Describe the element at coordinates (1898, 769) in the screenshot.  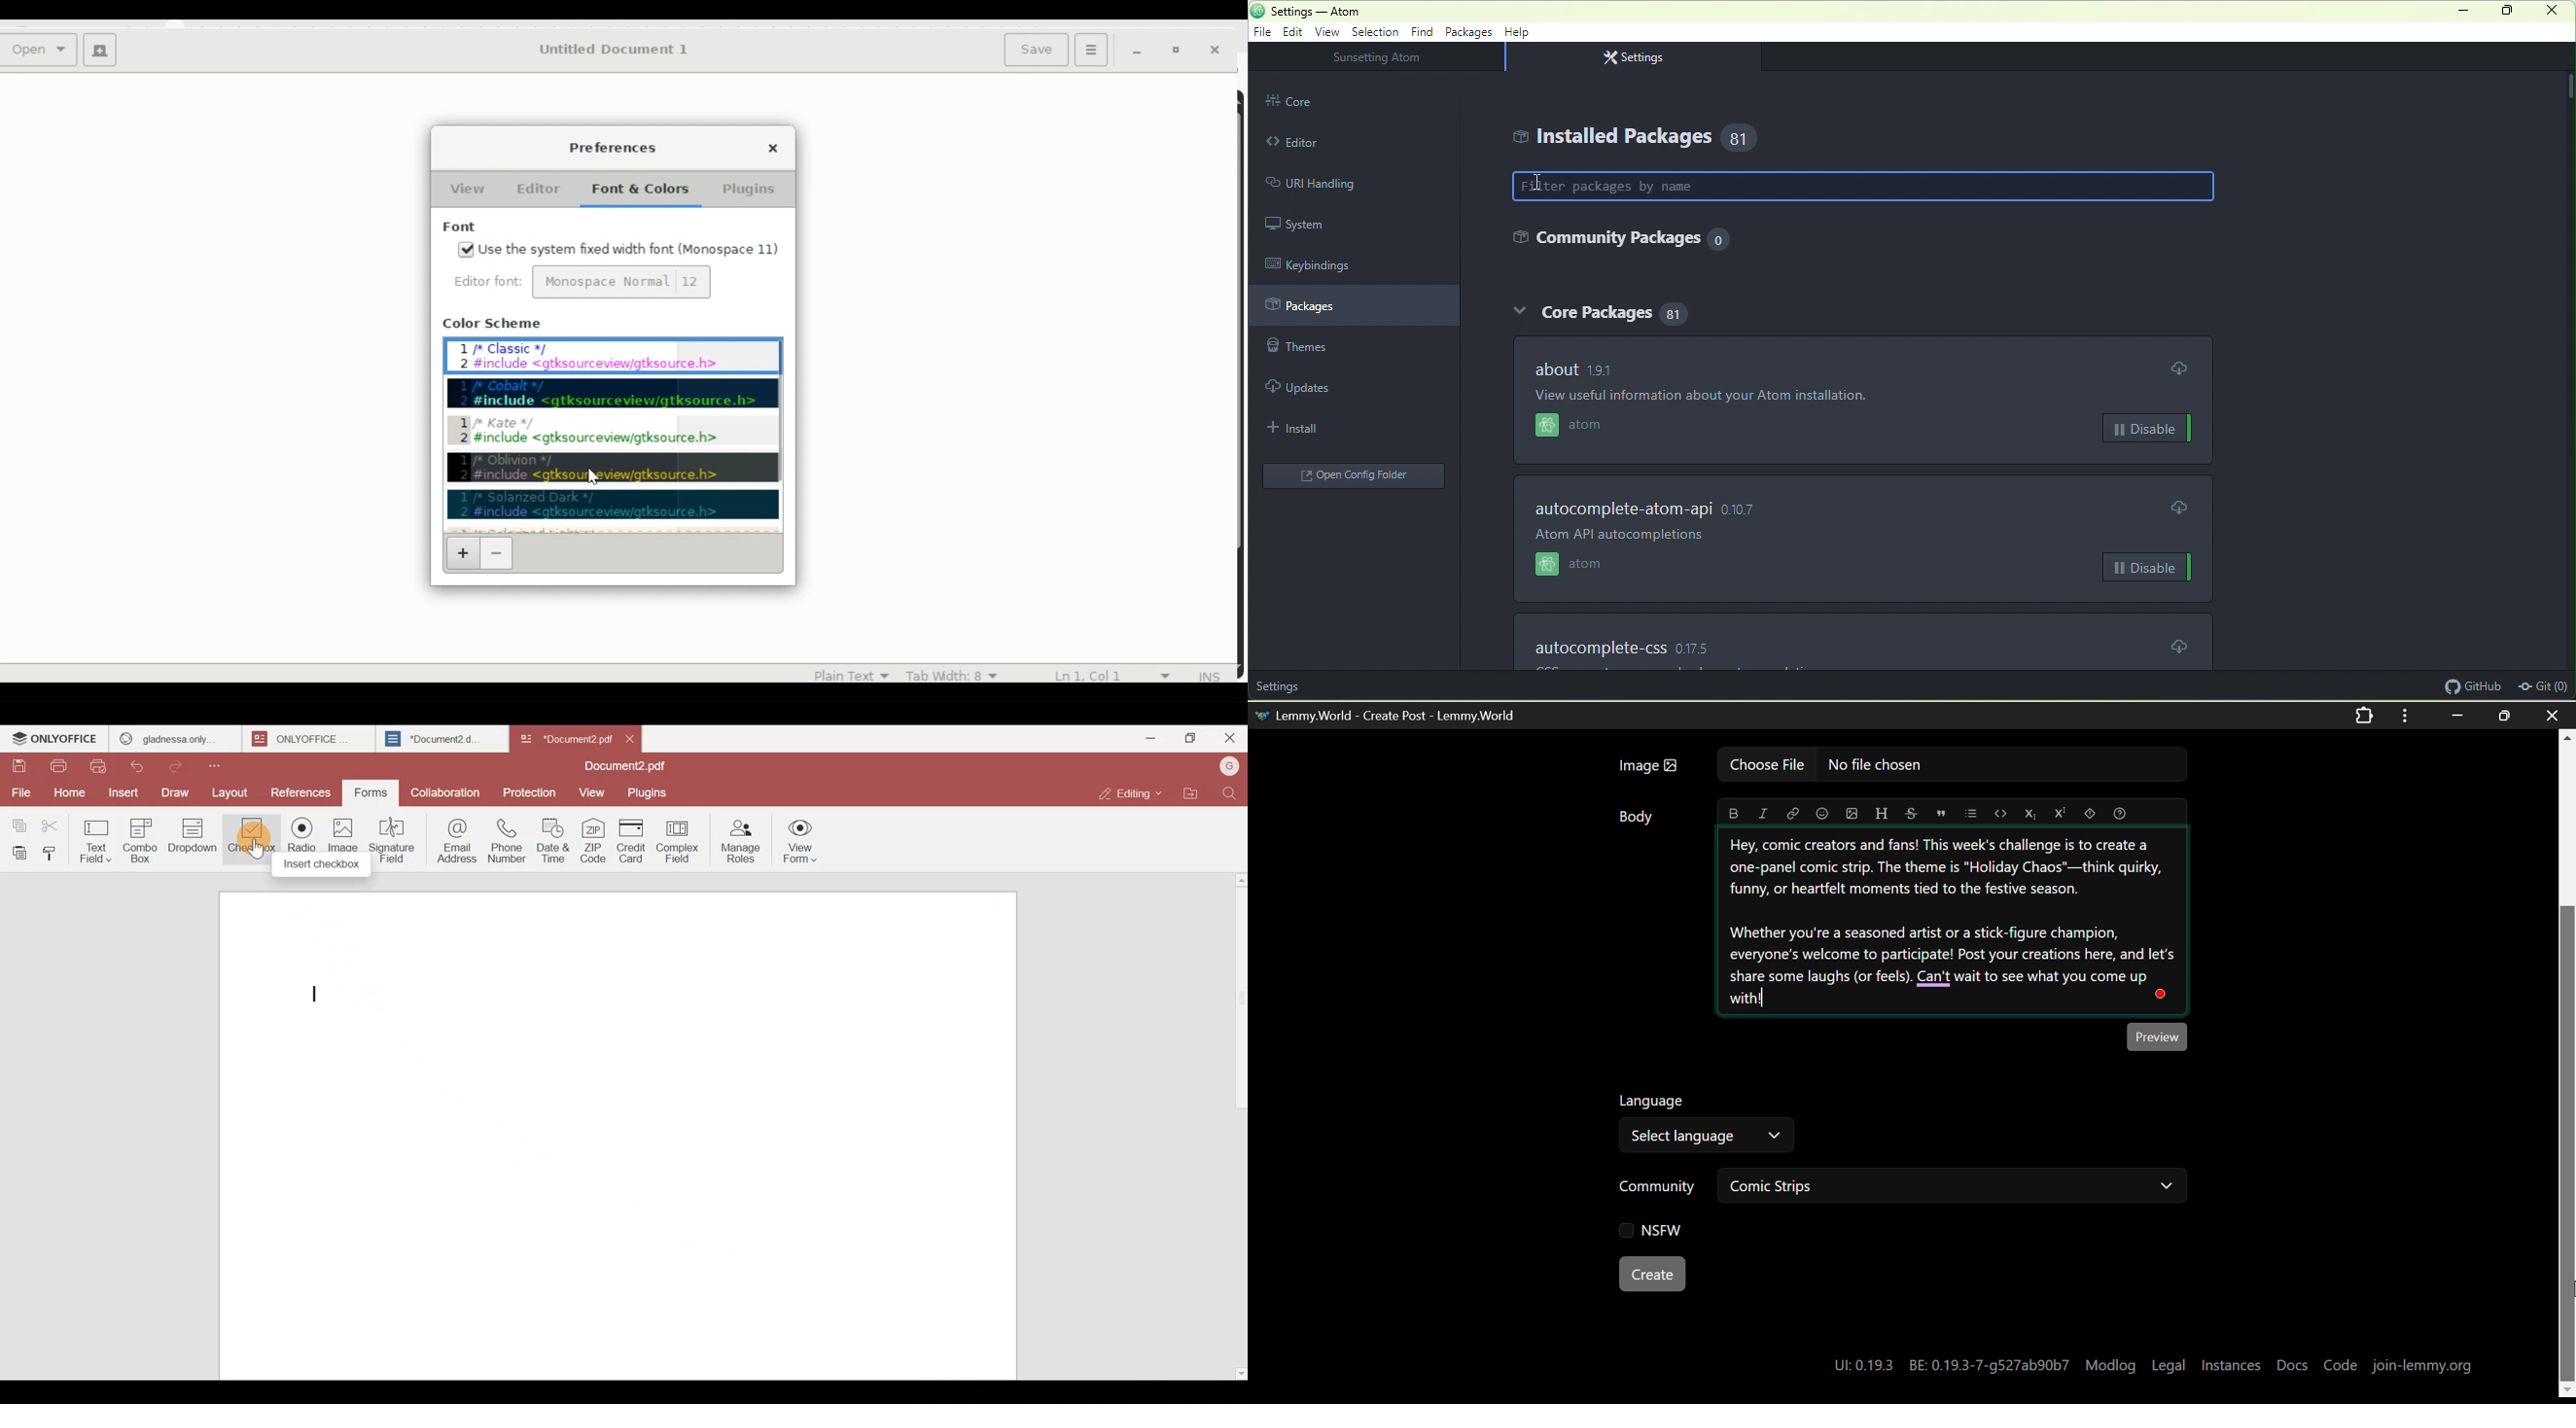
I see `Image: No file chosen` at that location.